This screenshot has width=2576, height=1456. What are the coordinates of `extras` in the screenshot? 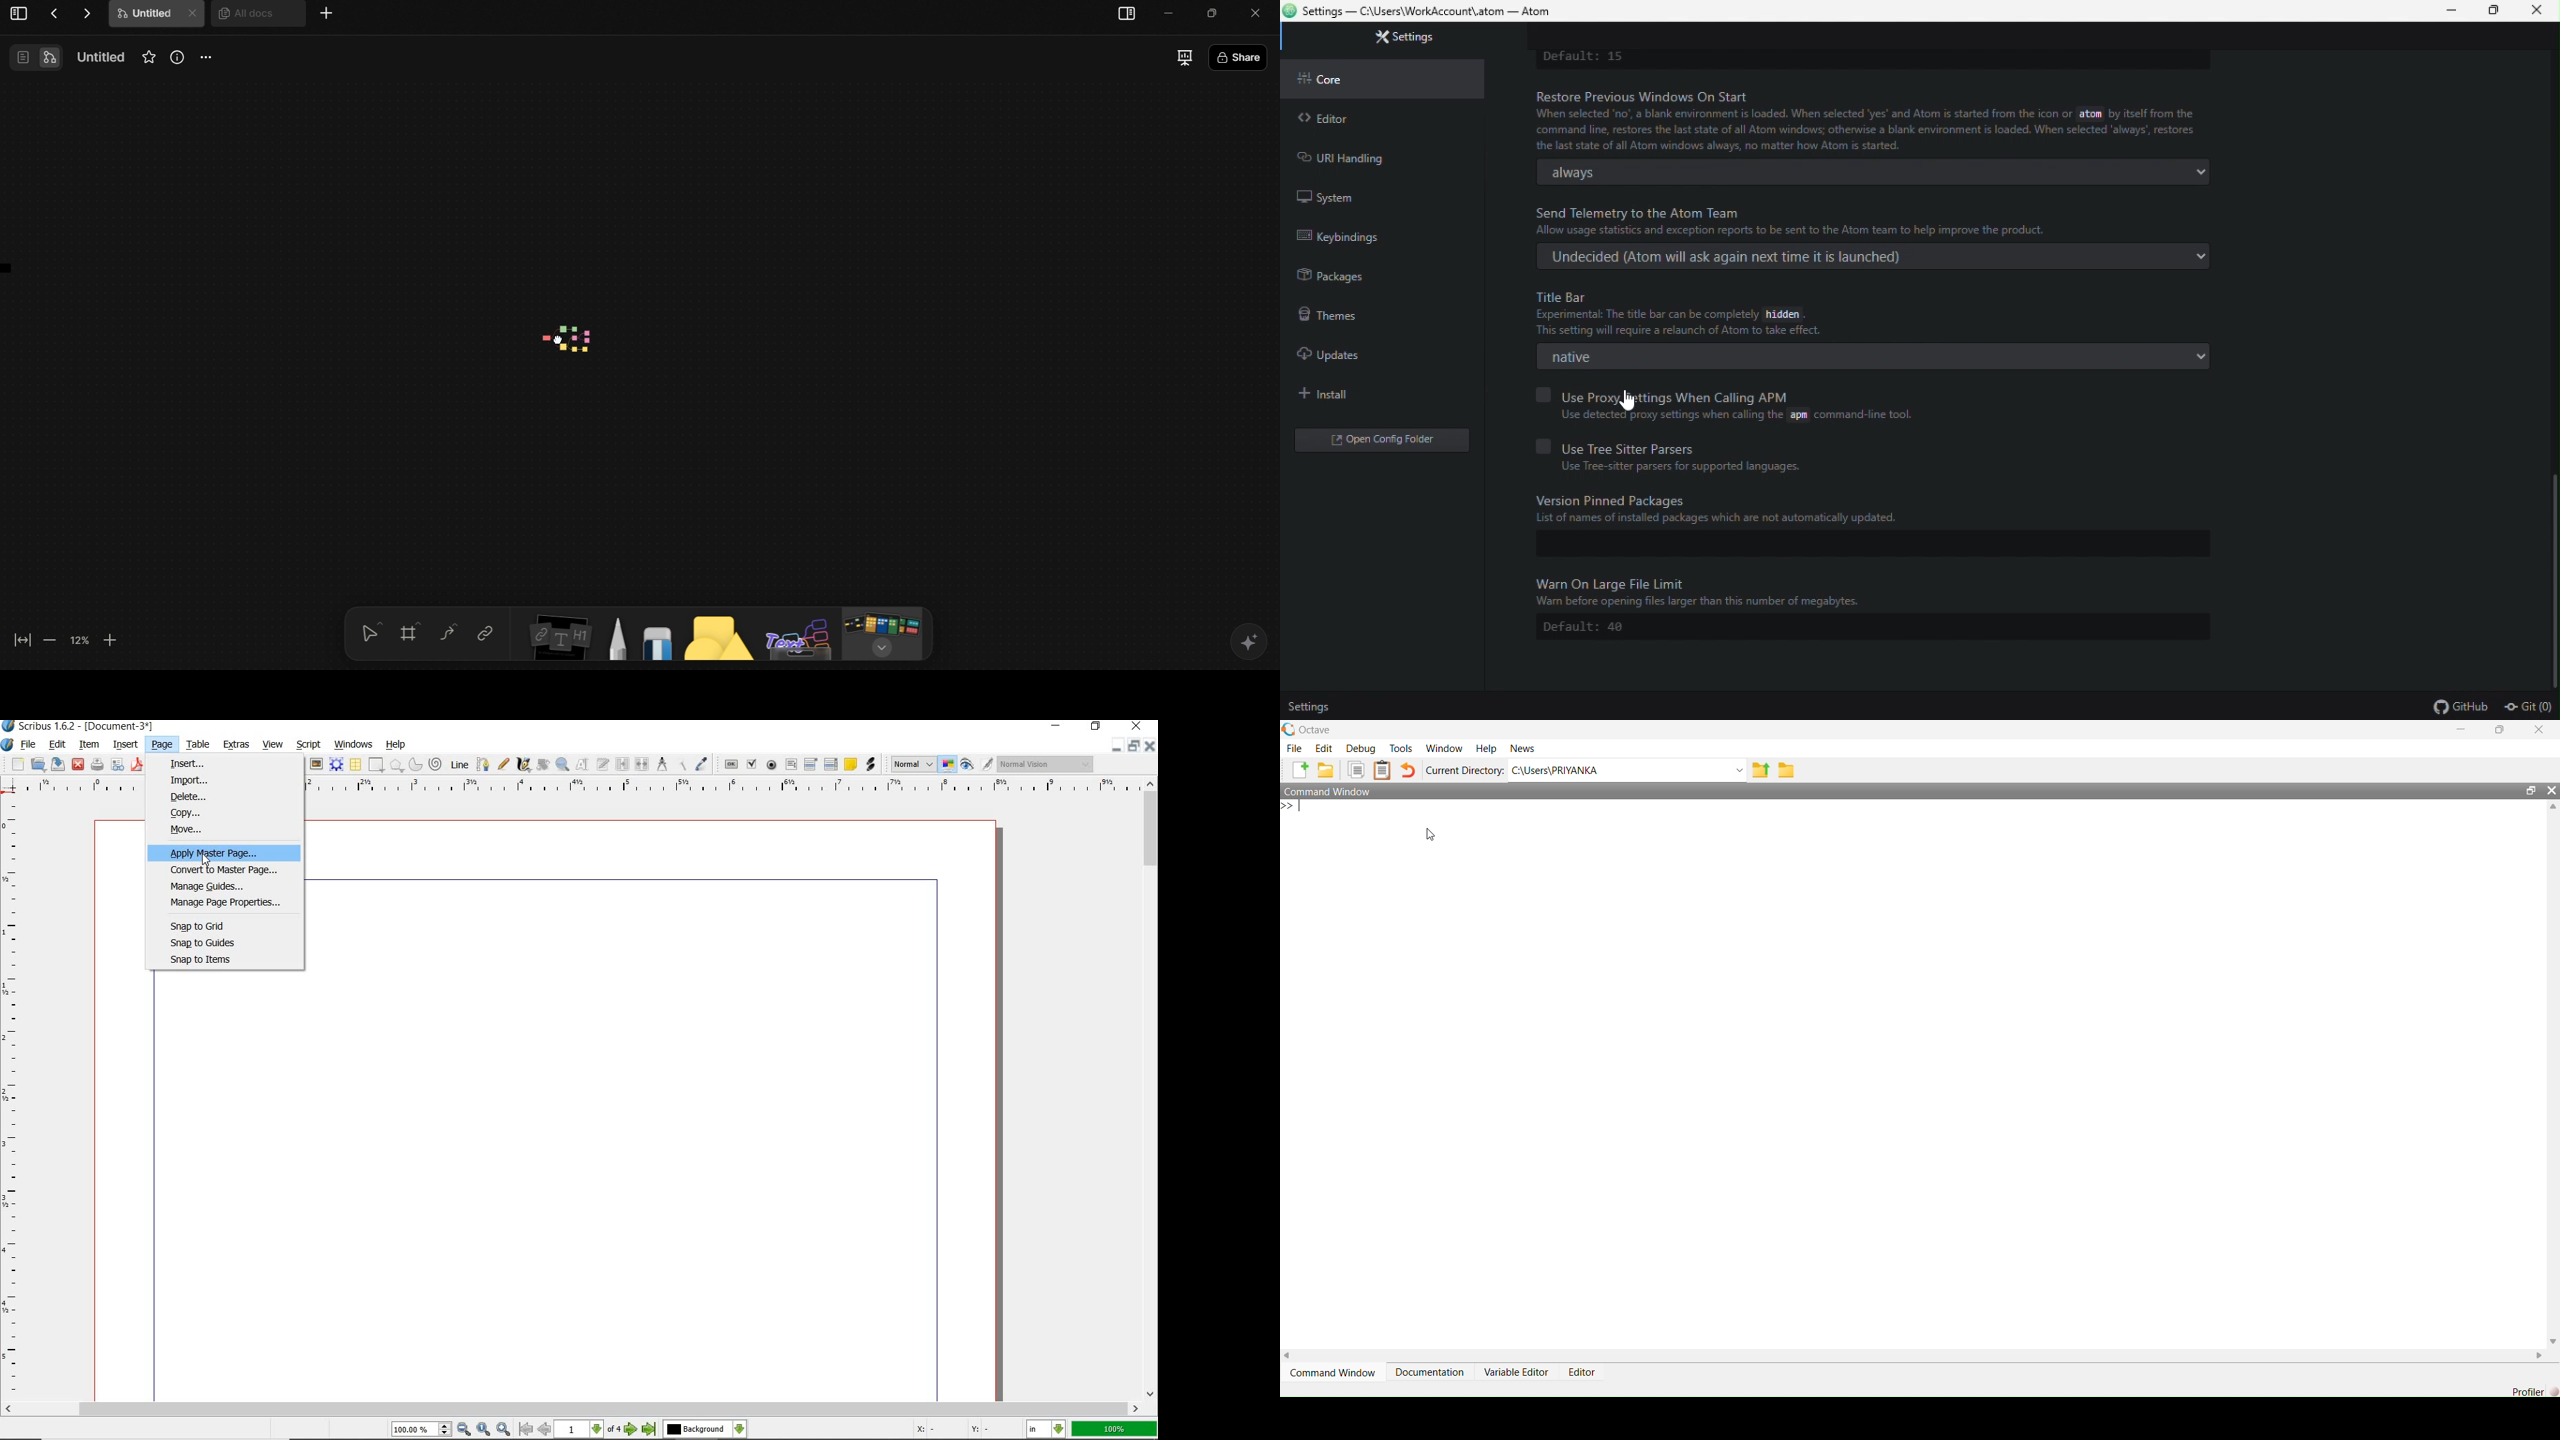 It's located at (236, 743).